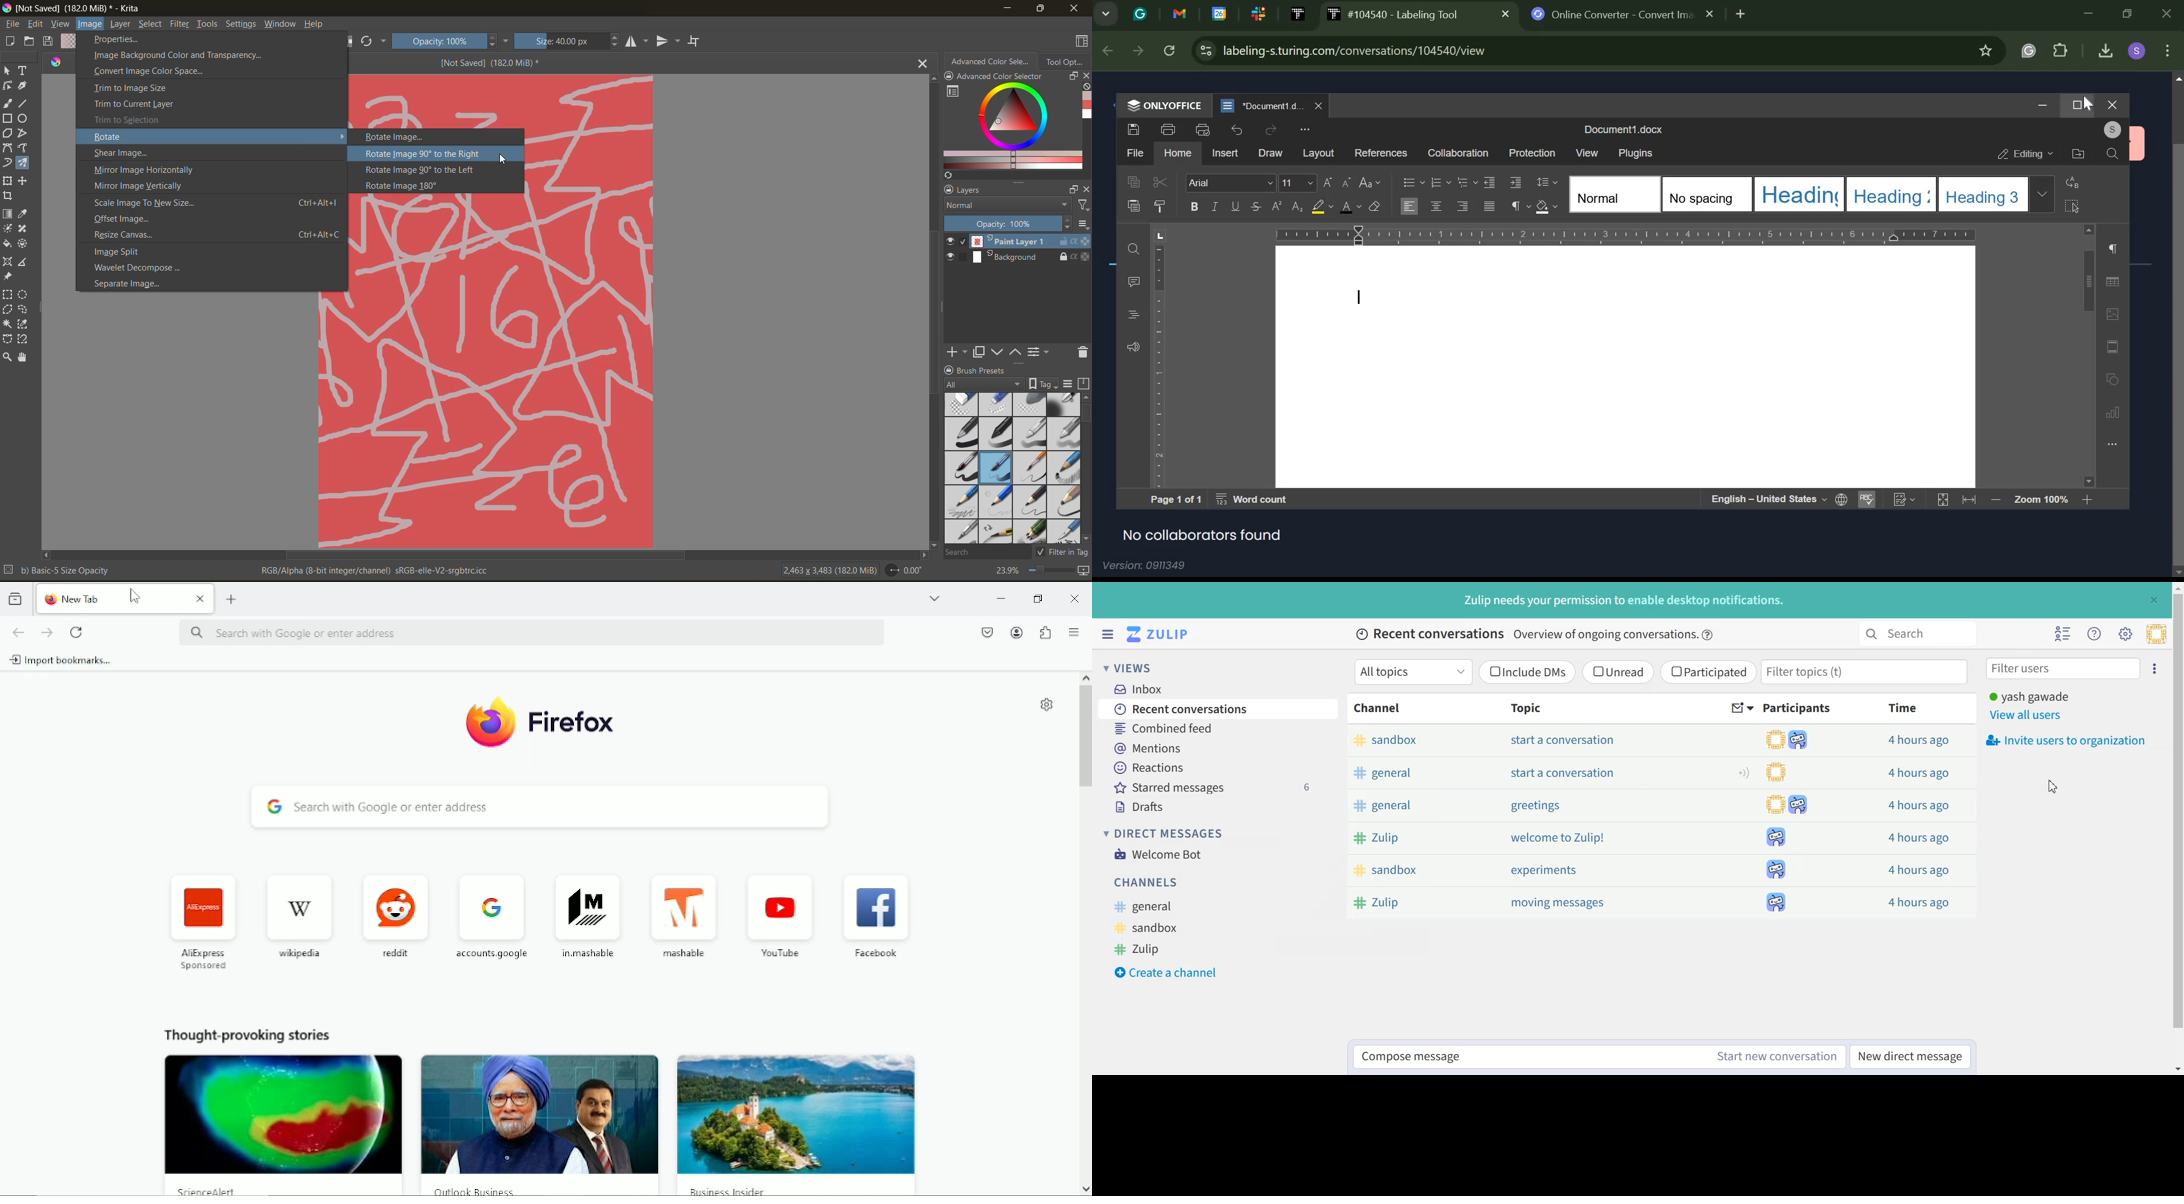 Image resolution: width=2184 pixels, height=1204 pixels. I want to click on Logo, so click(57, 63).